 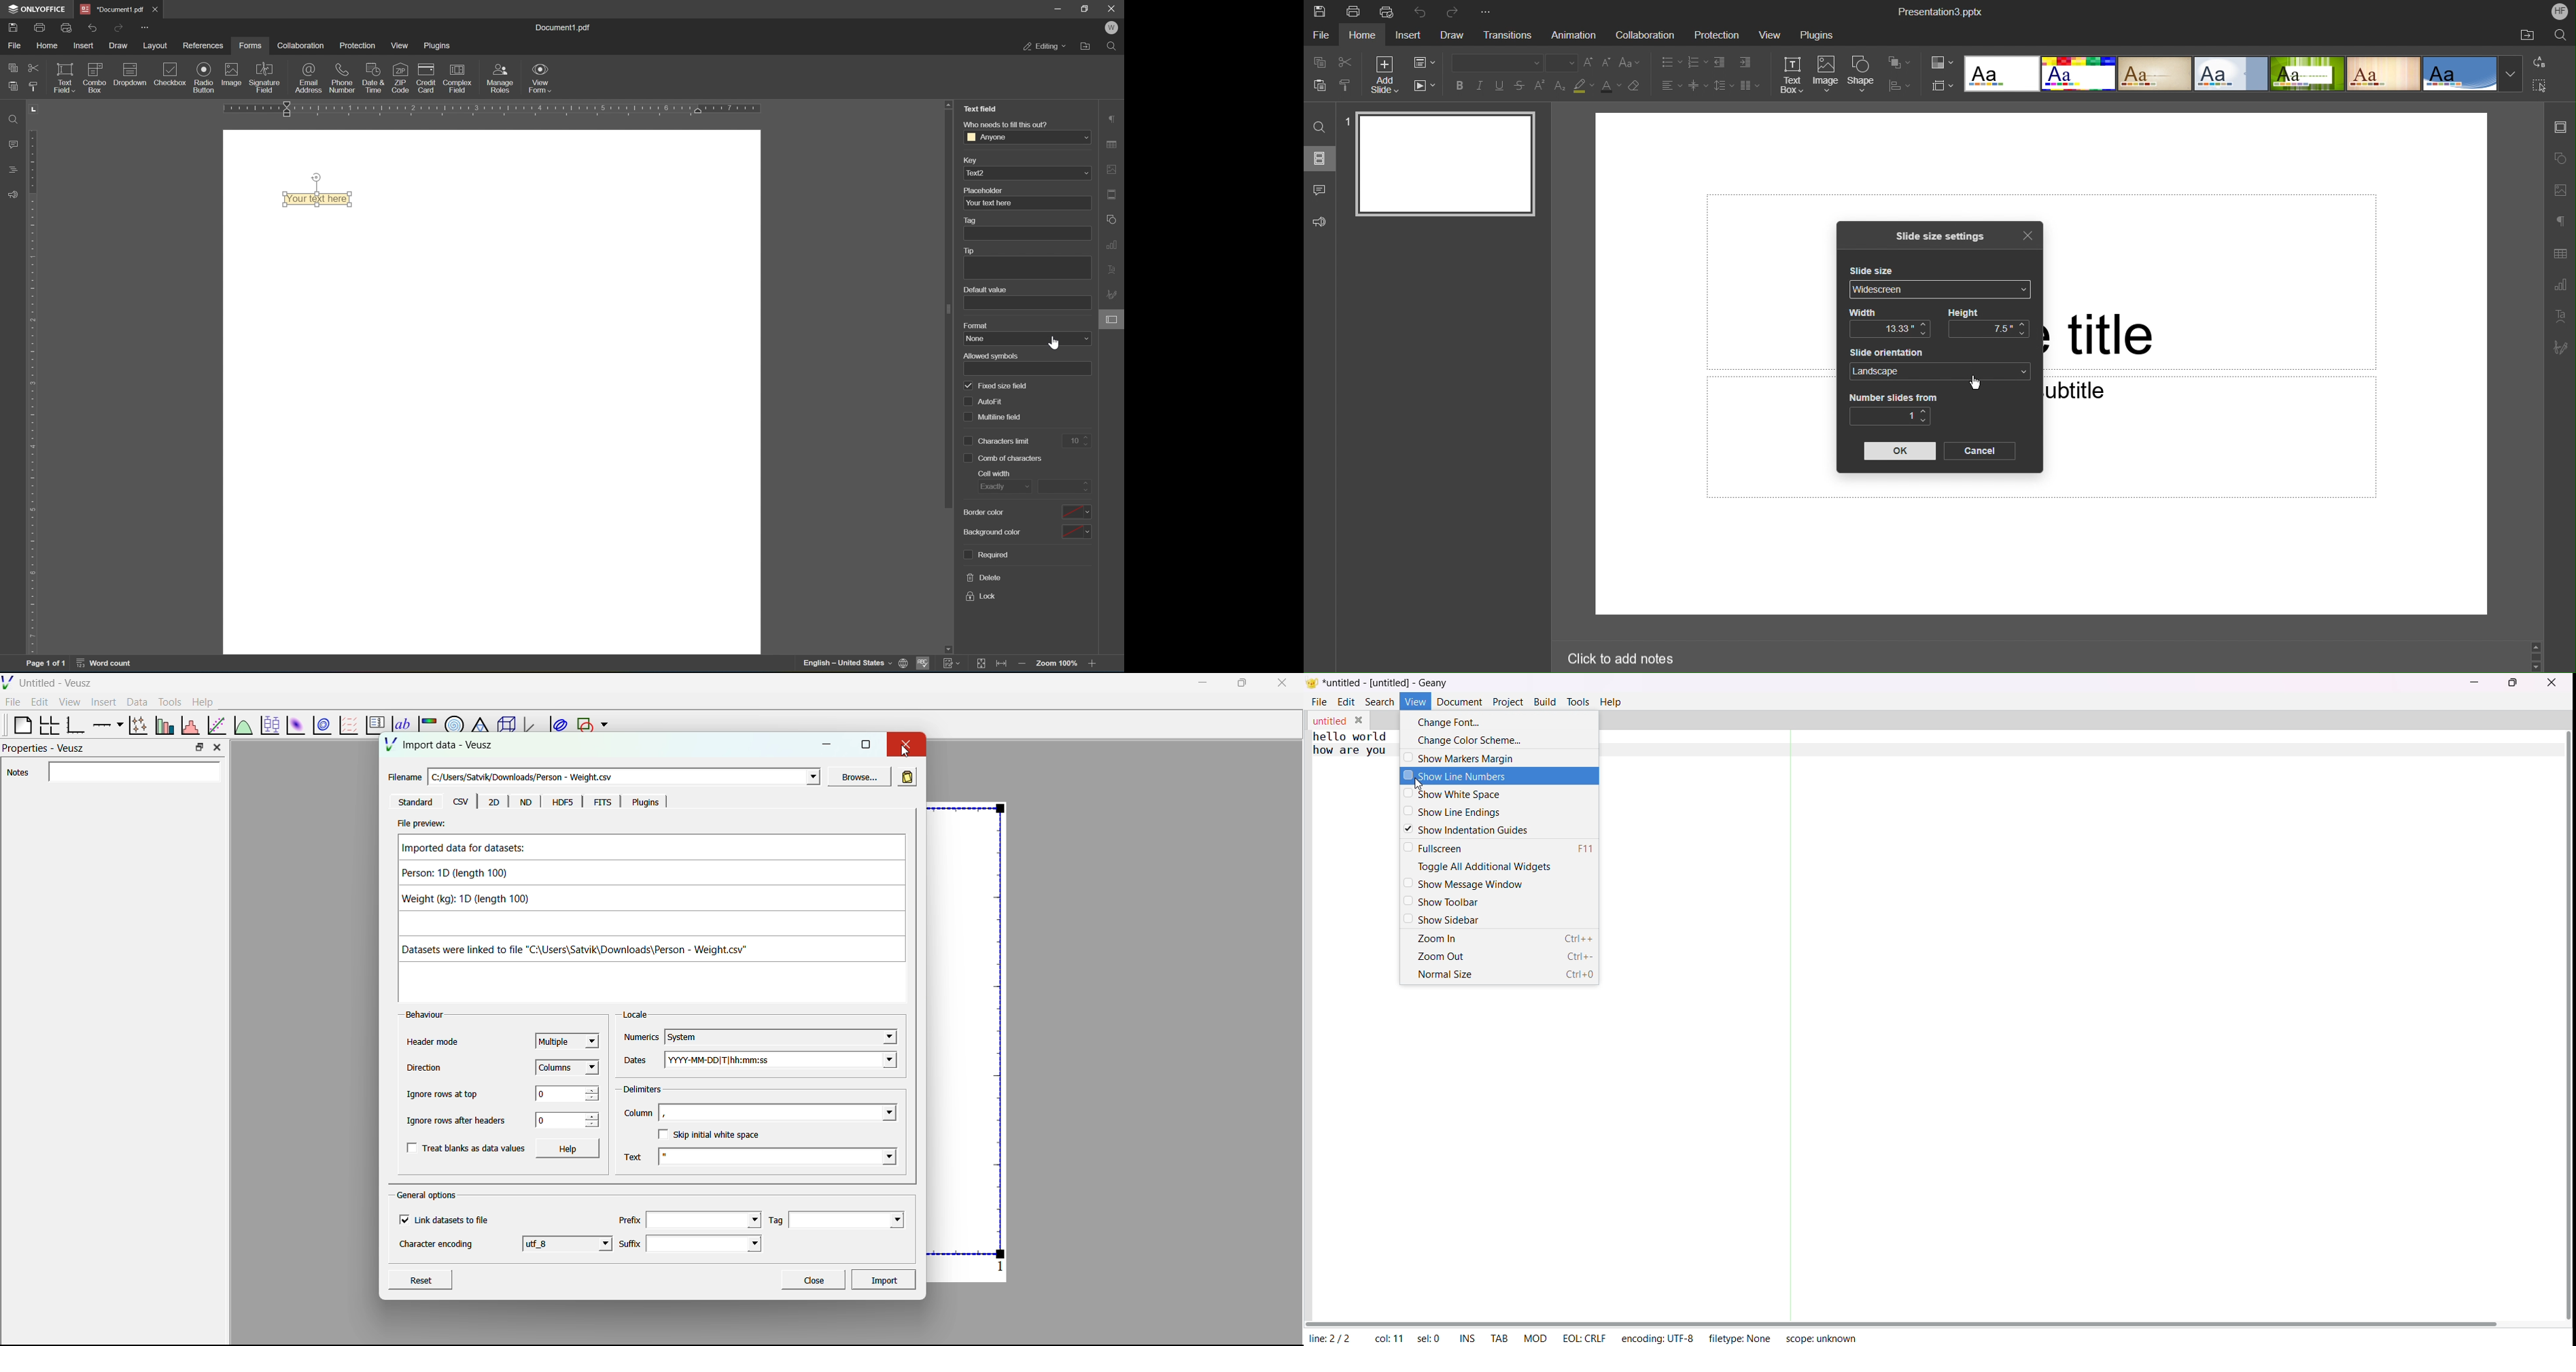 What do you see at coordinates (500, 77) in the screenshot?
I see `manage roles` at bounding box center [500, 77].